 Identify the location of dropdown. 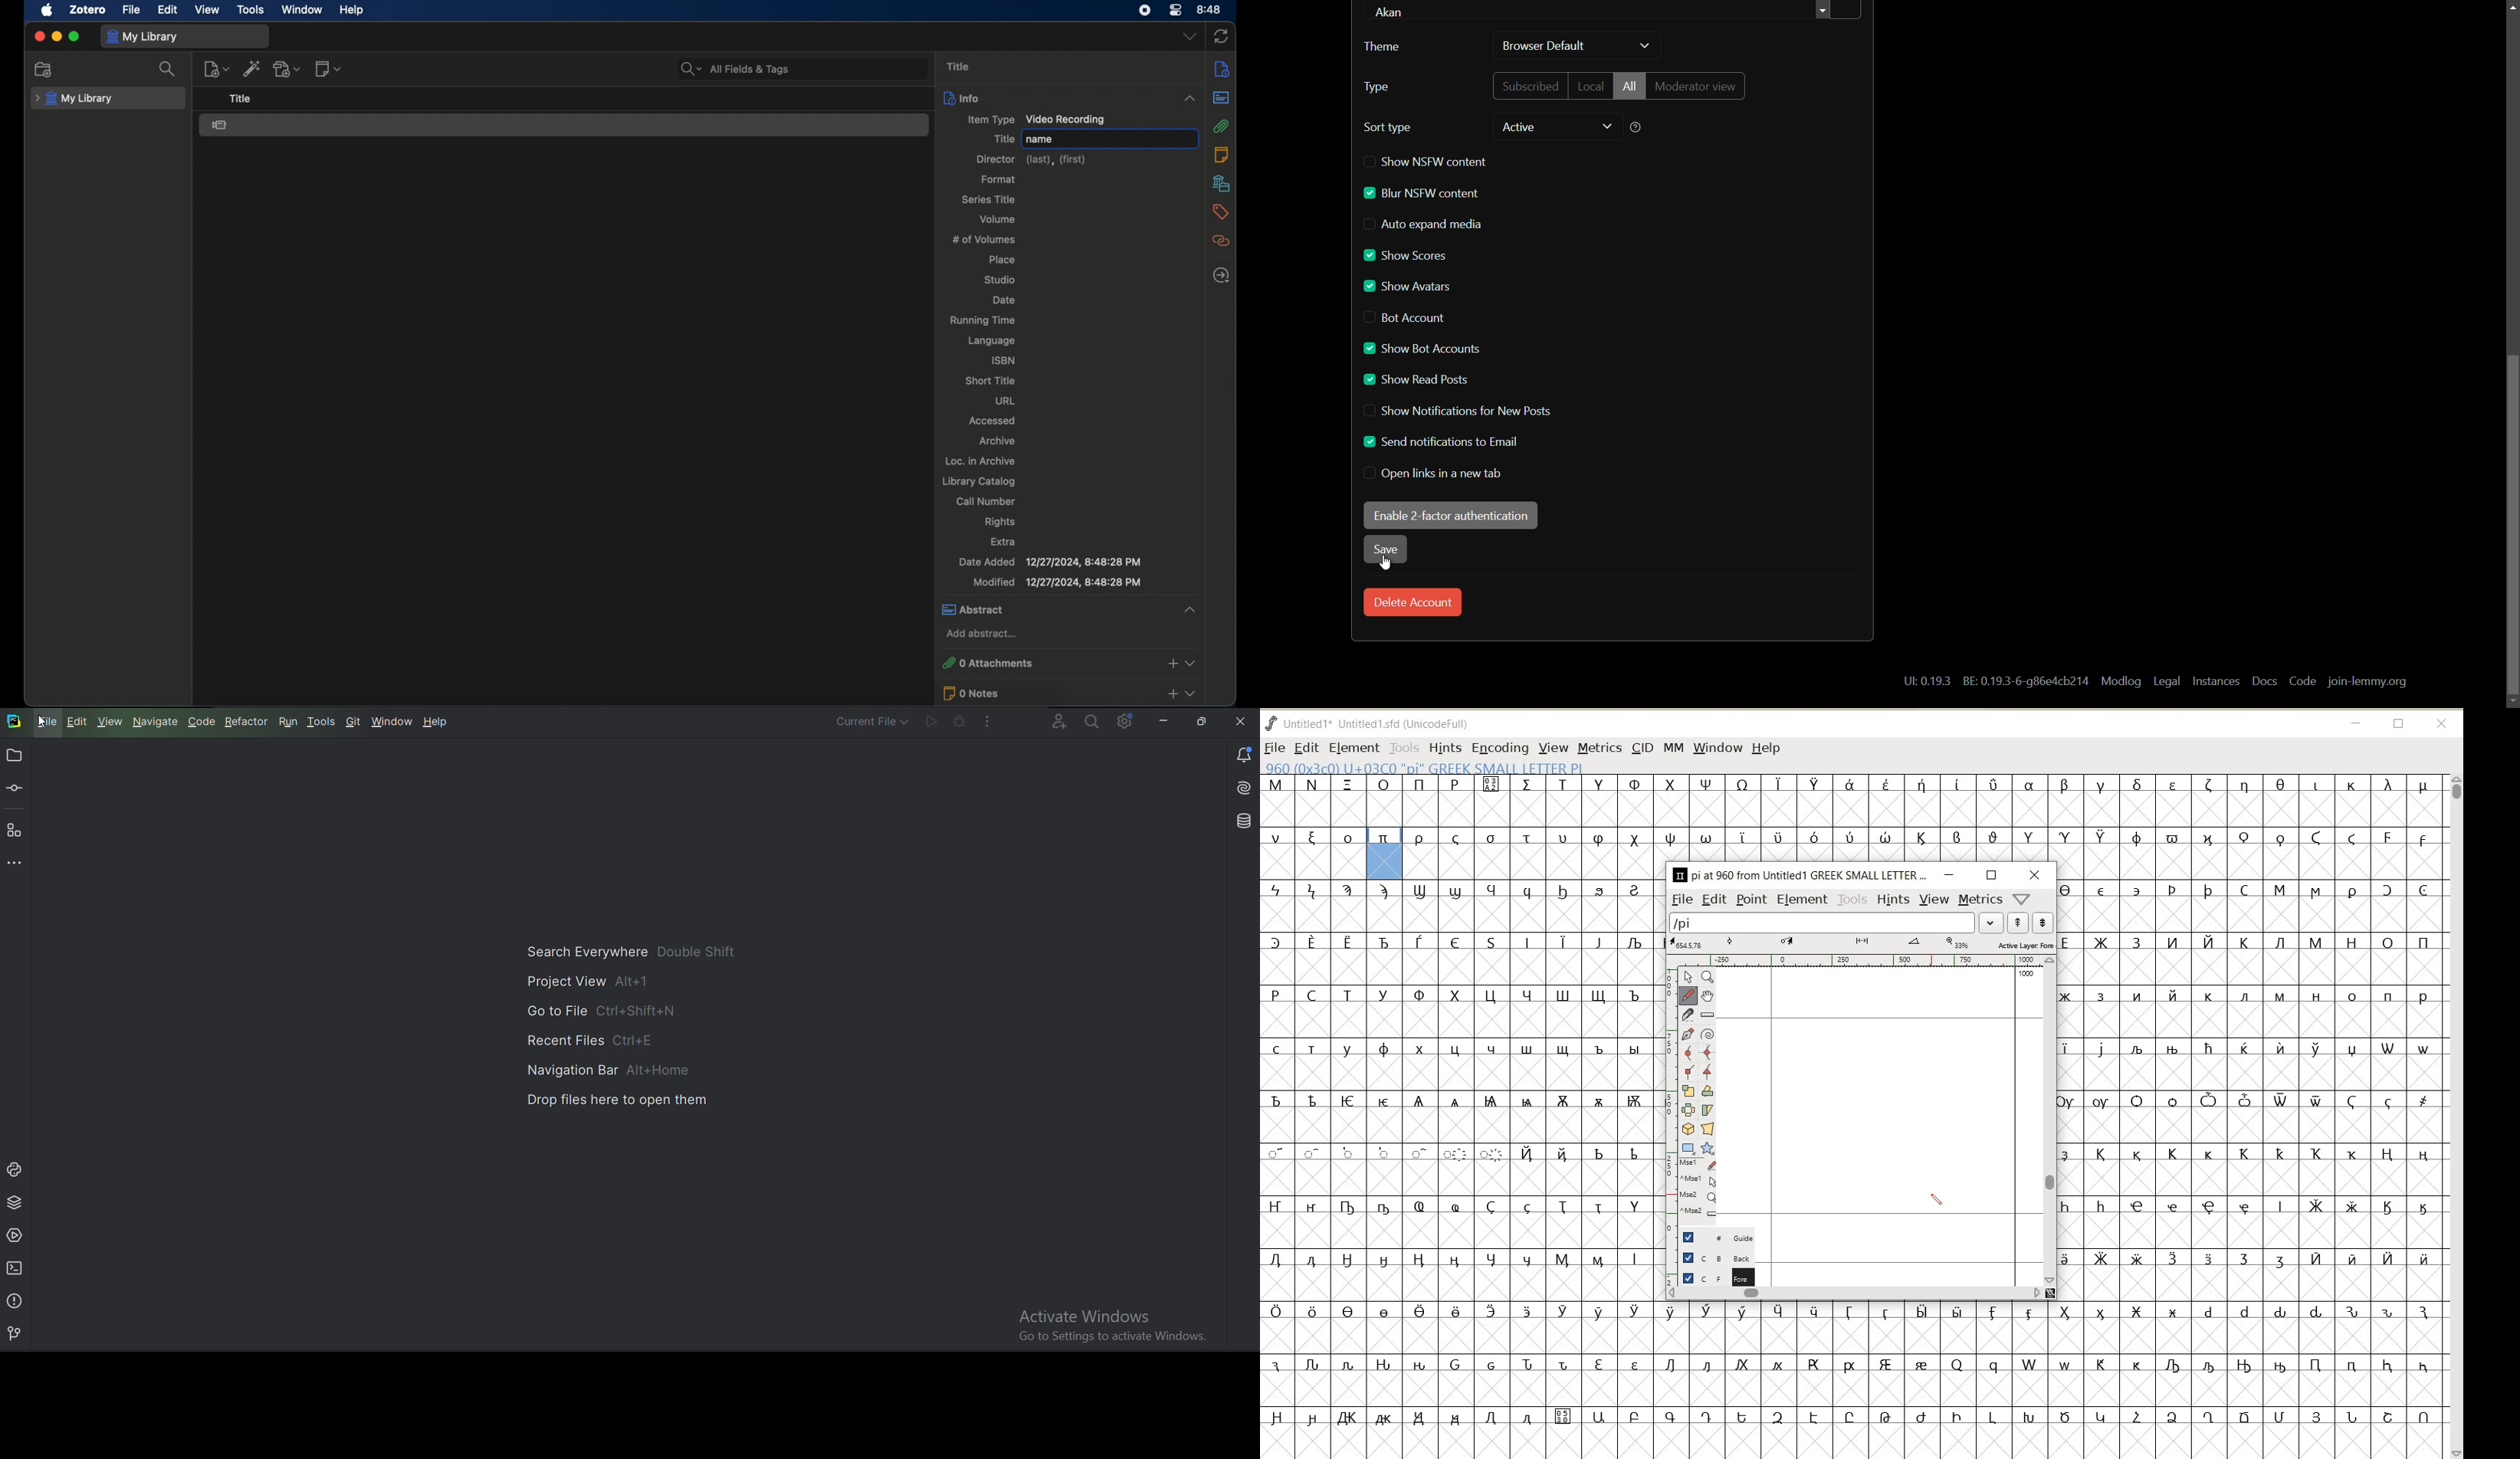
(1190, 695).